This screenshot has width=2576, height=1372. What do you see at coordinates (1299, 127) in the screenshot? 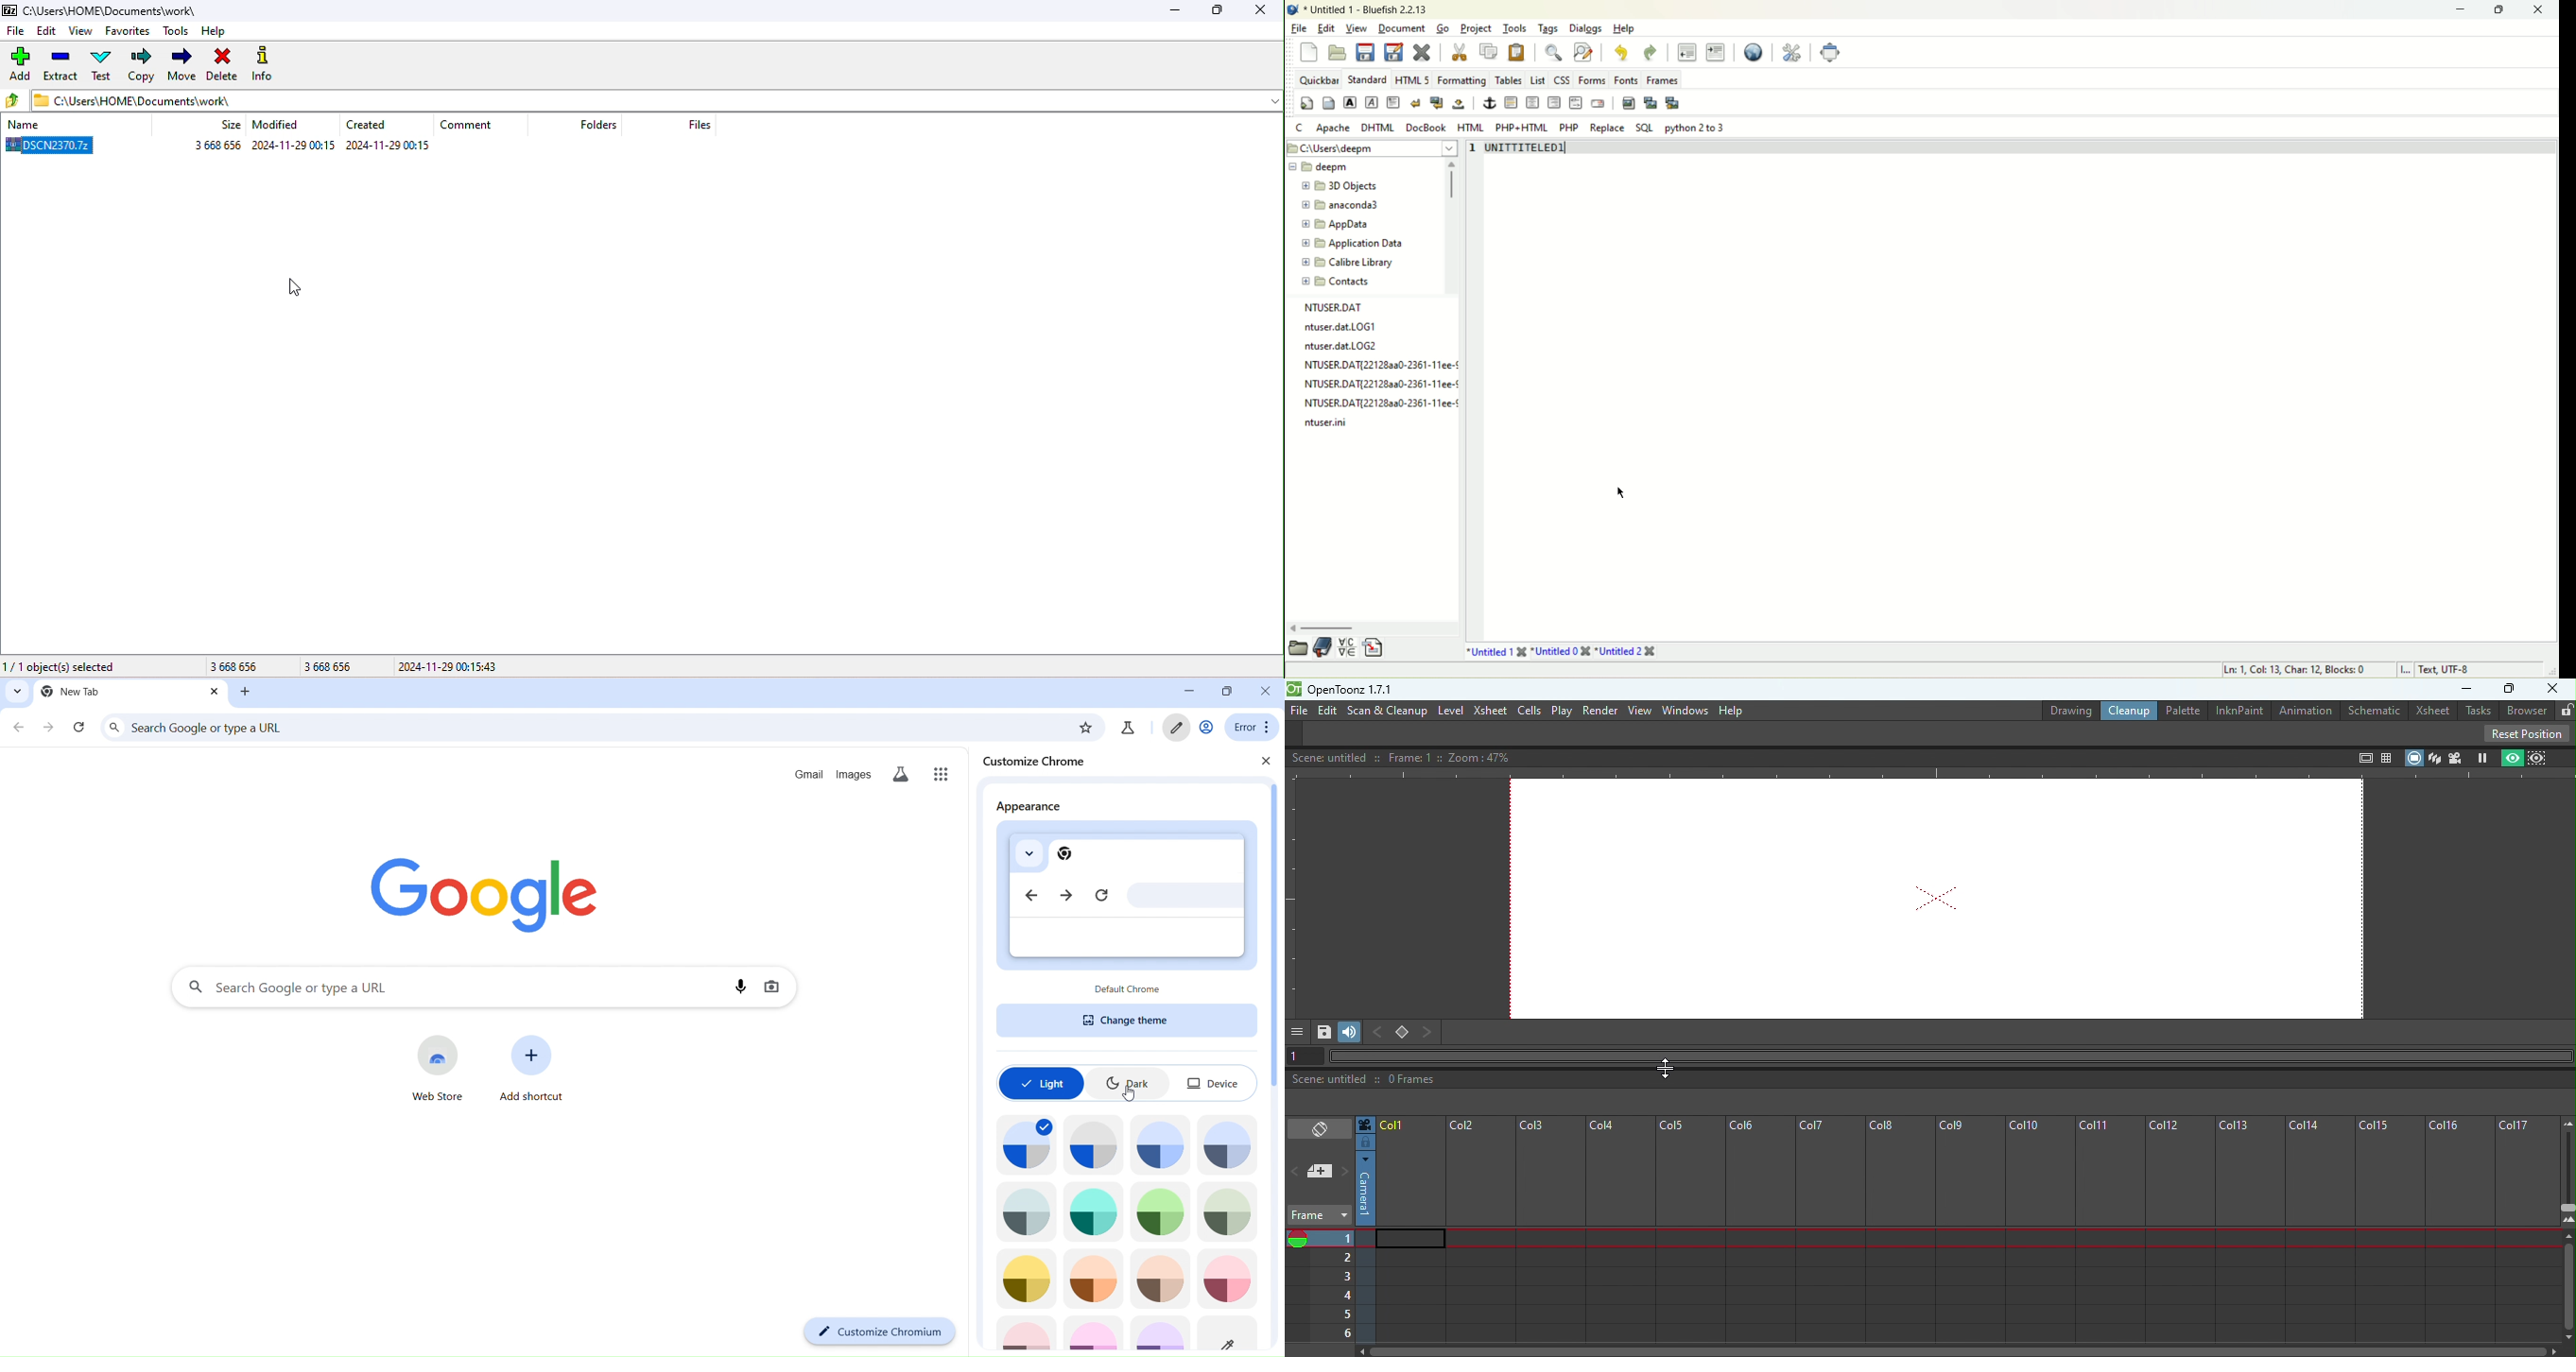
I see `Cc` at bounding box center [1299, 127].